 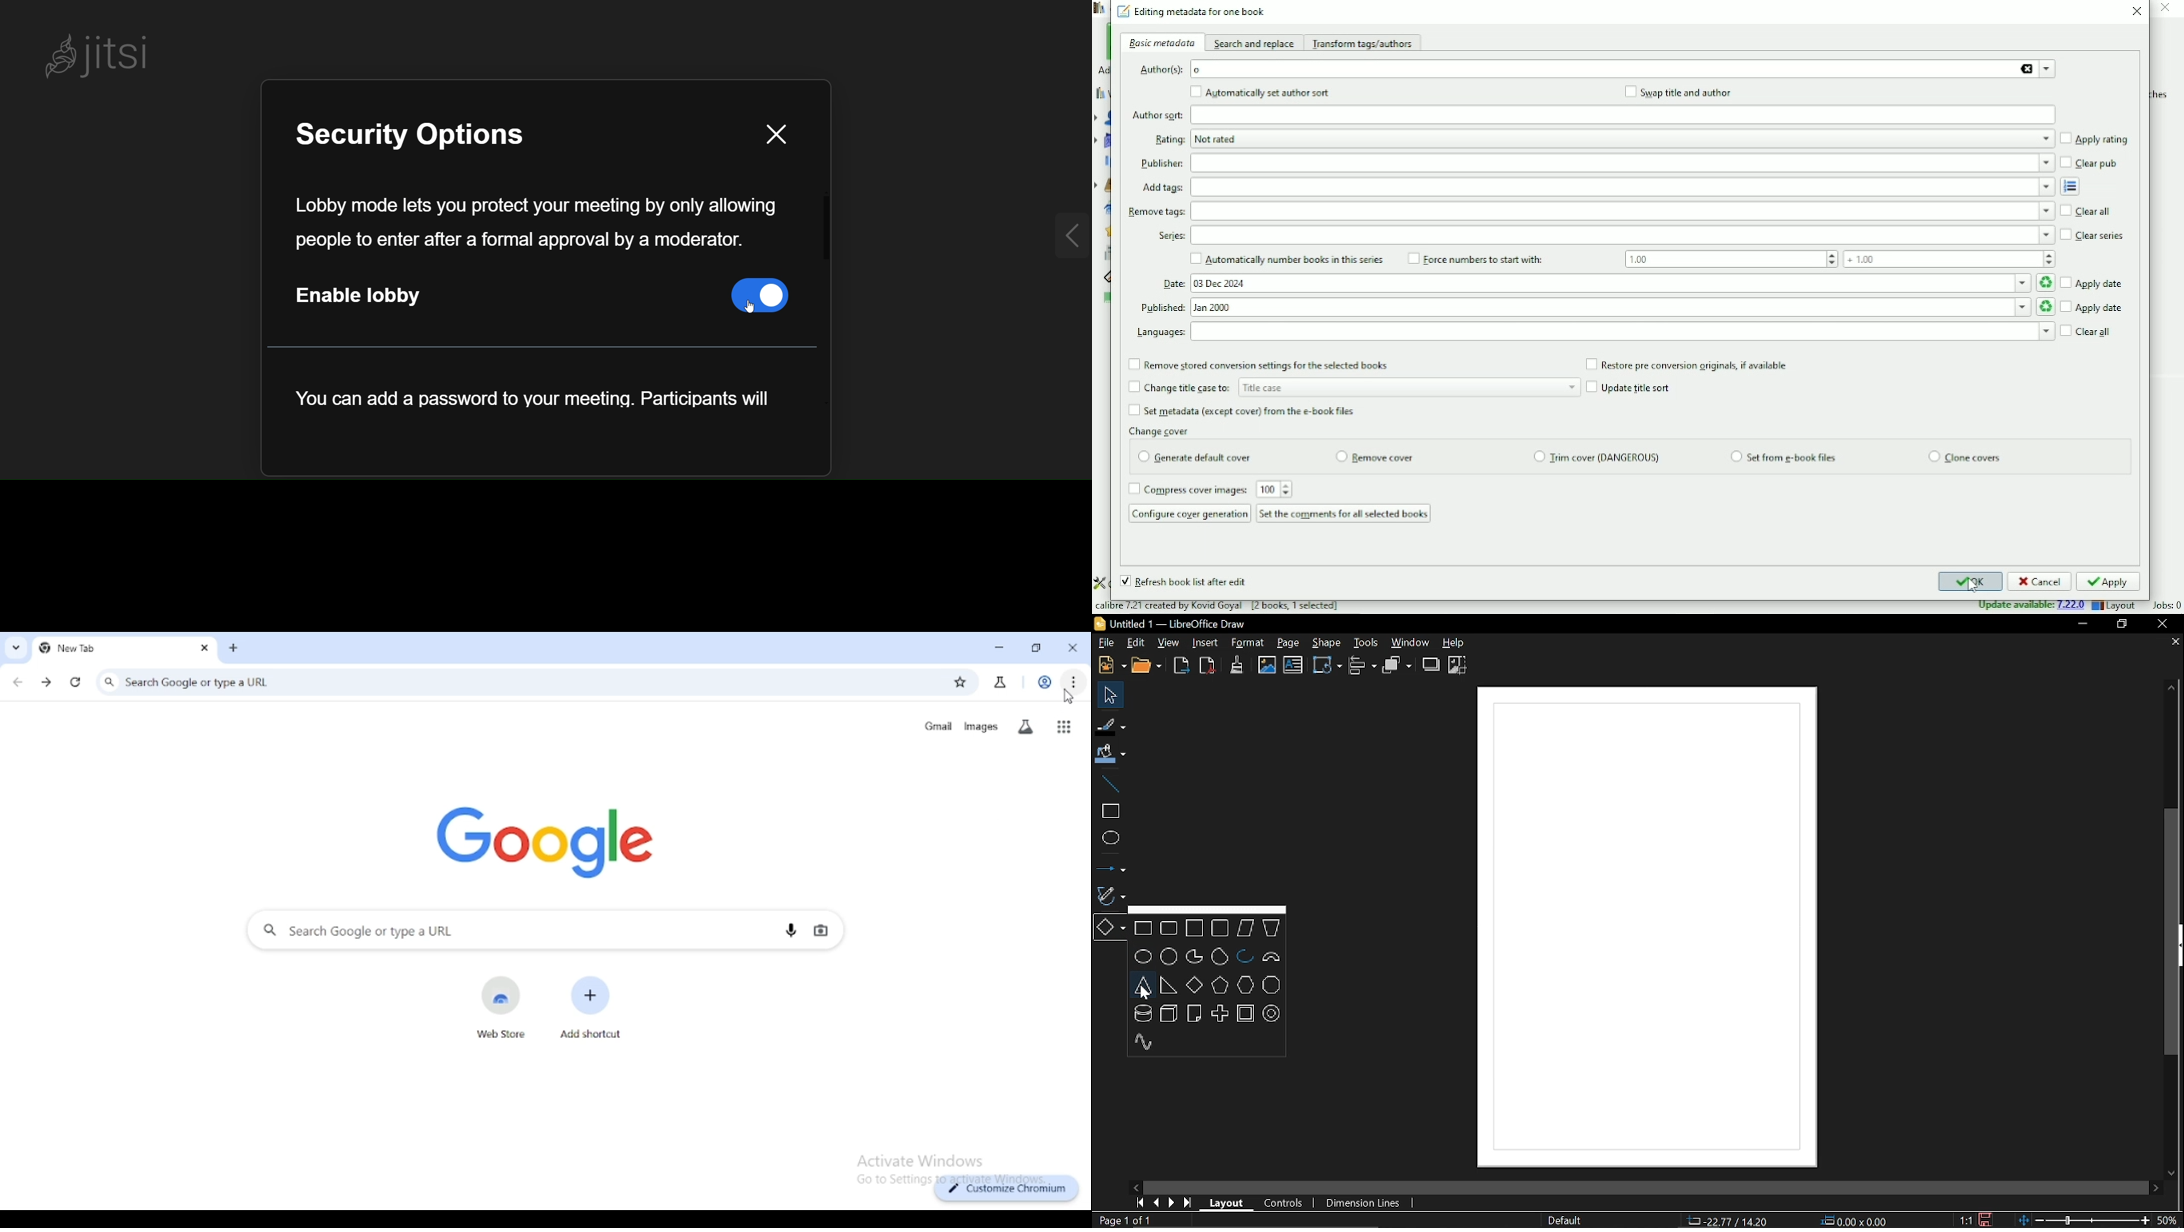 What do you see at coordinates (2161, 625) in the screenshot?
I see `Close` at bounding box center [2161, 625].